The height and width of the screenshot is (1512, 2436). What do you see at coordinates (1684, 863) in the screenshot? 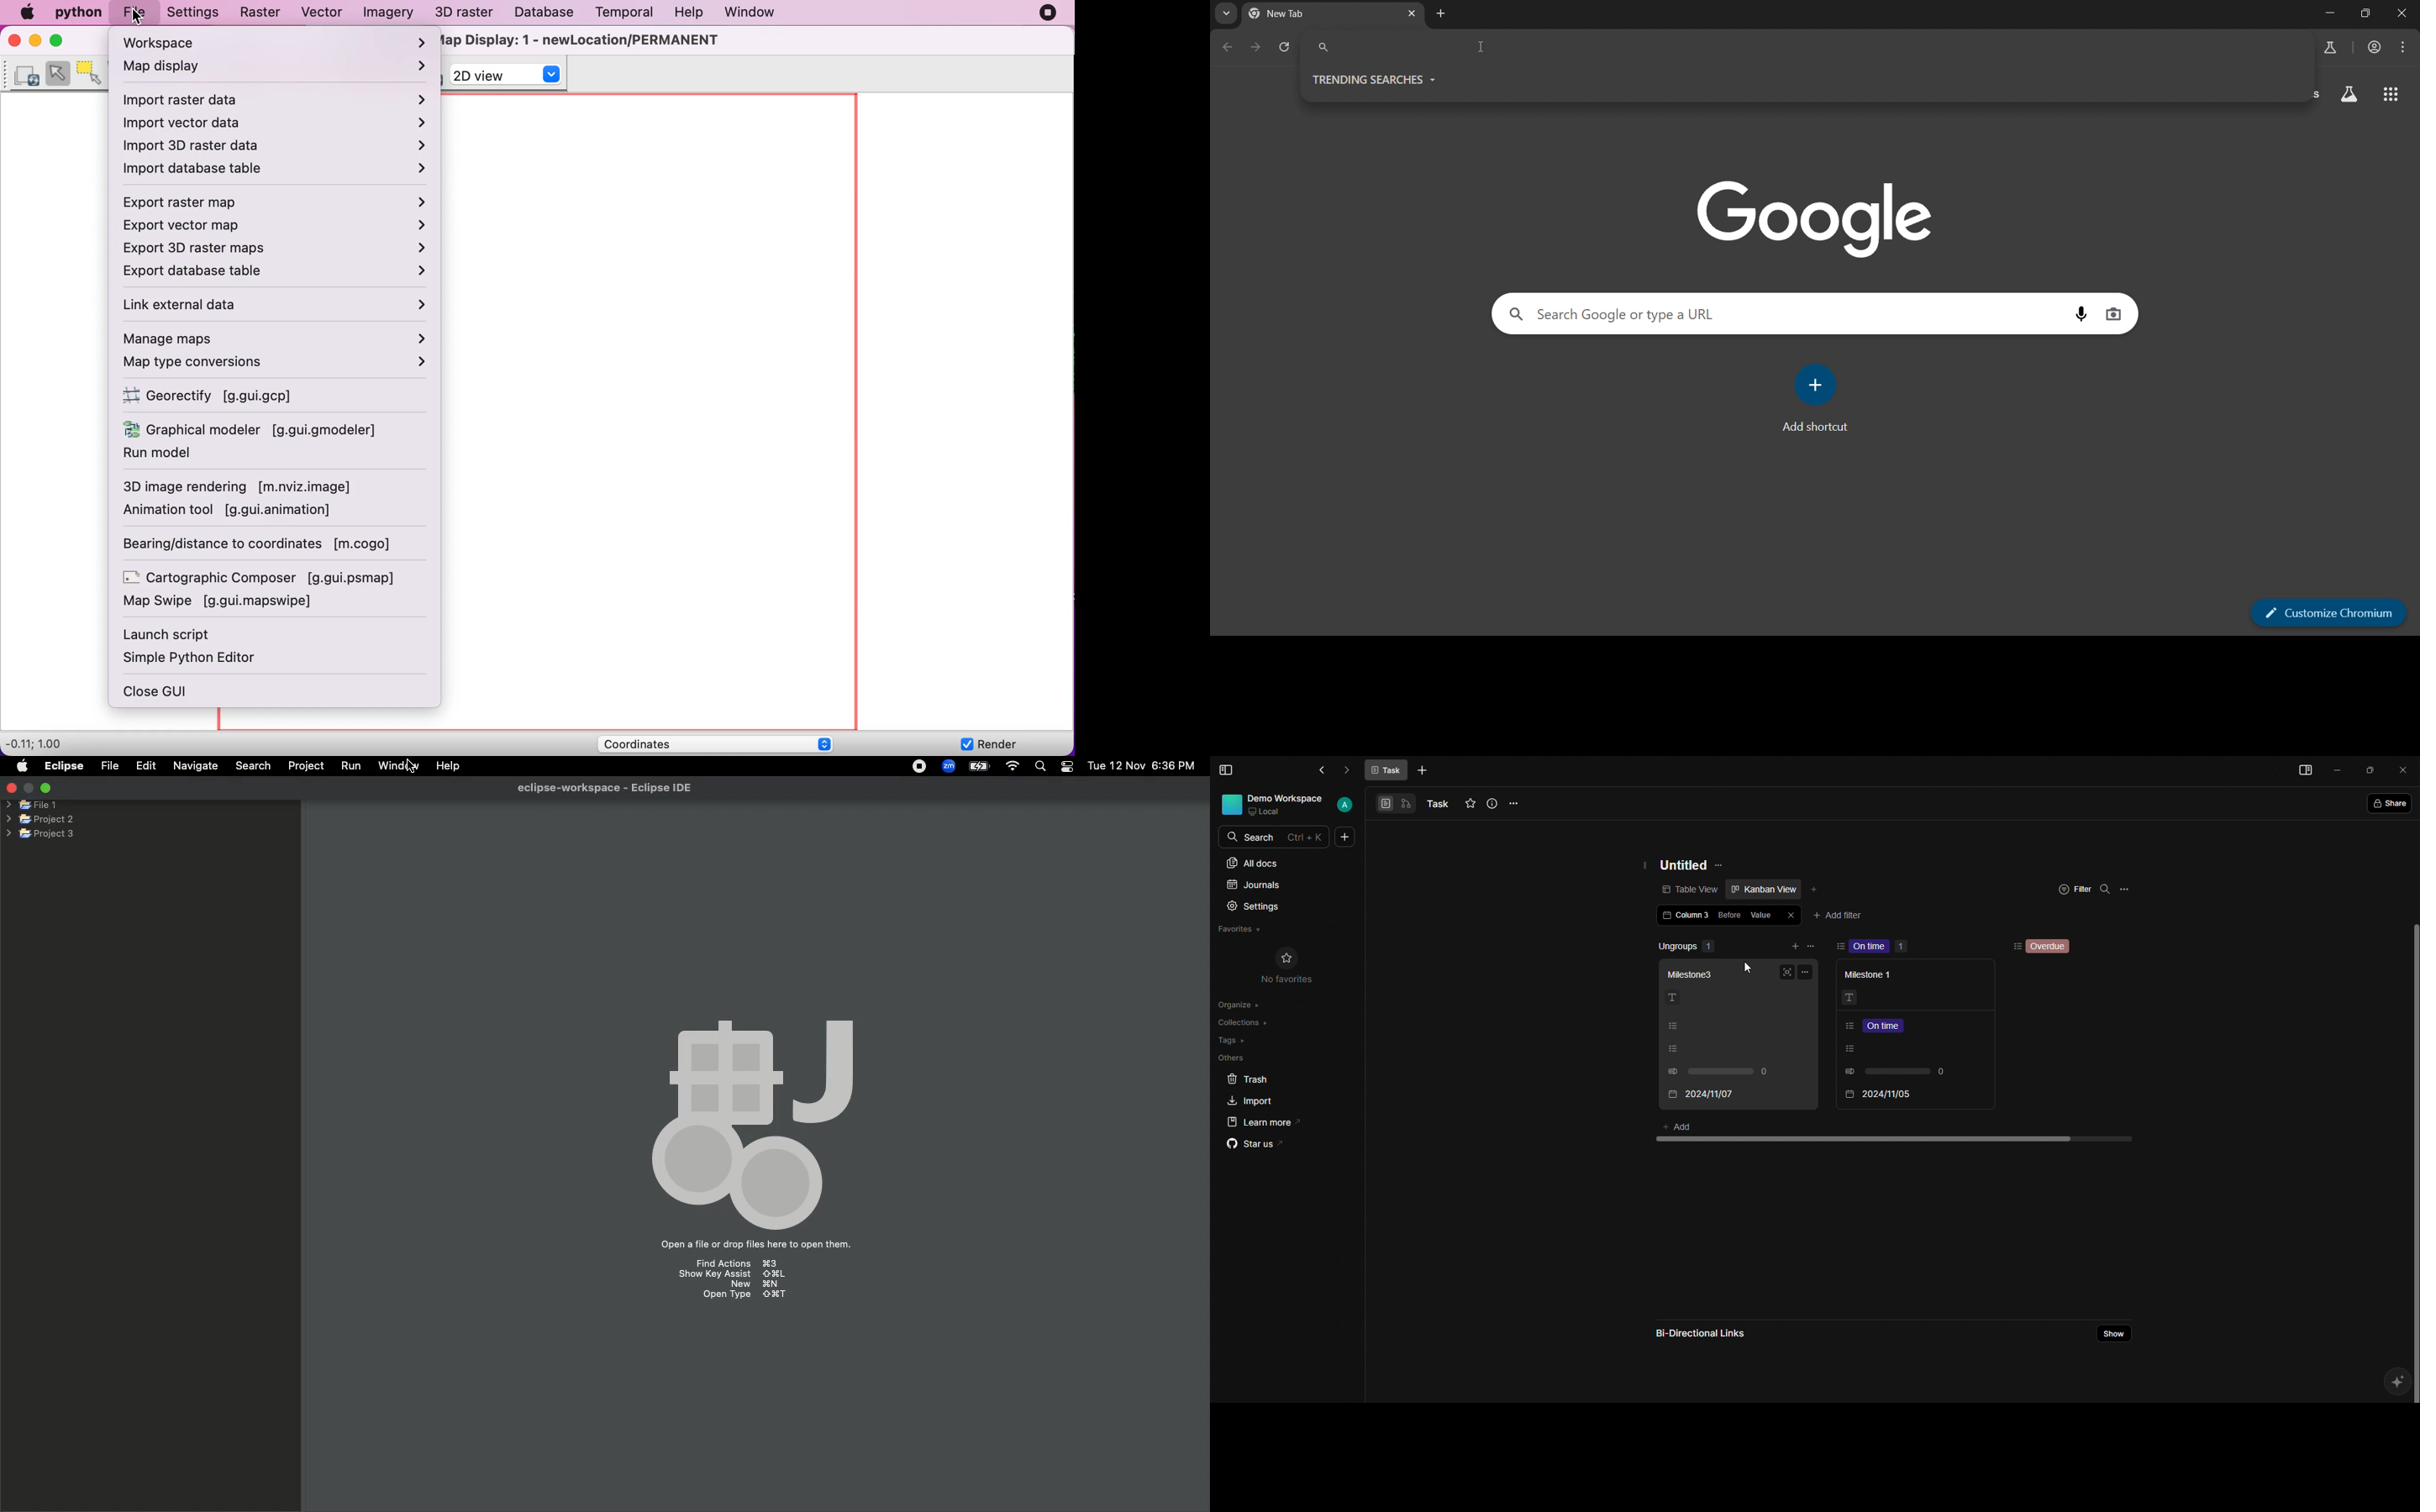
I see `Untitled` at bounding box center [1684, 863].